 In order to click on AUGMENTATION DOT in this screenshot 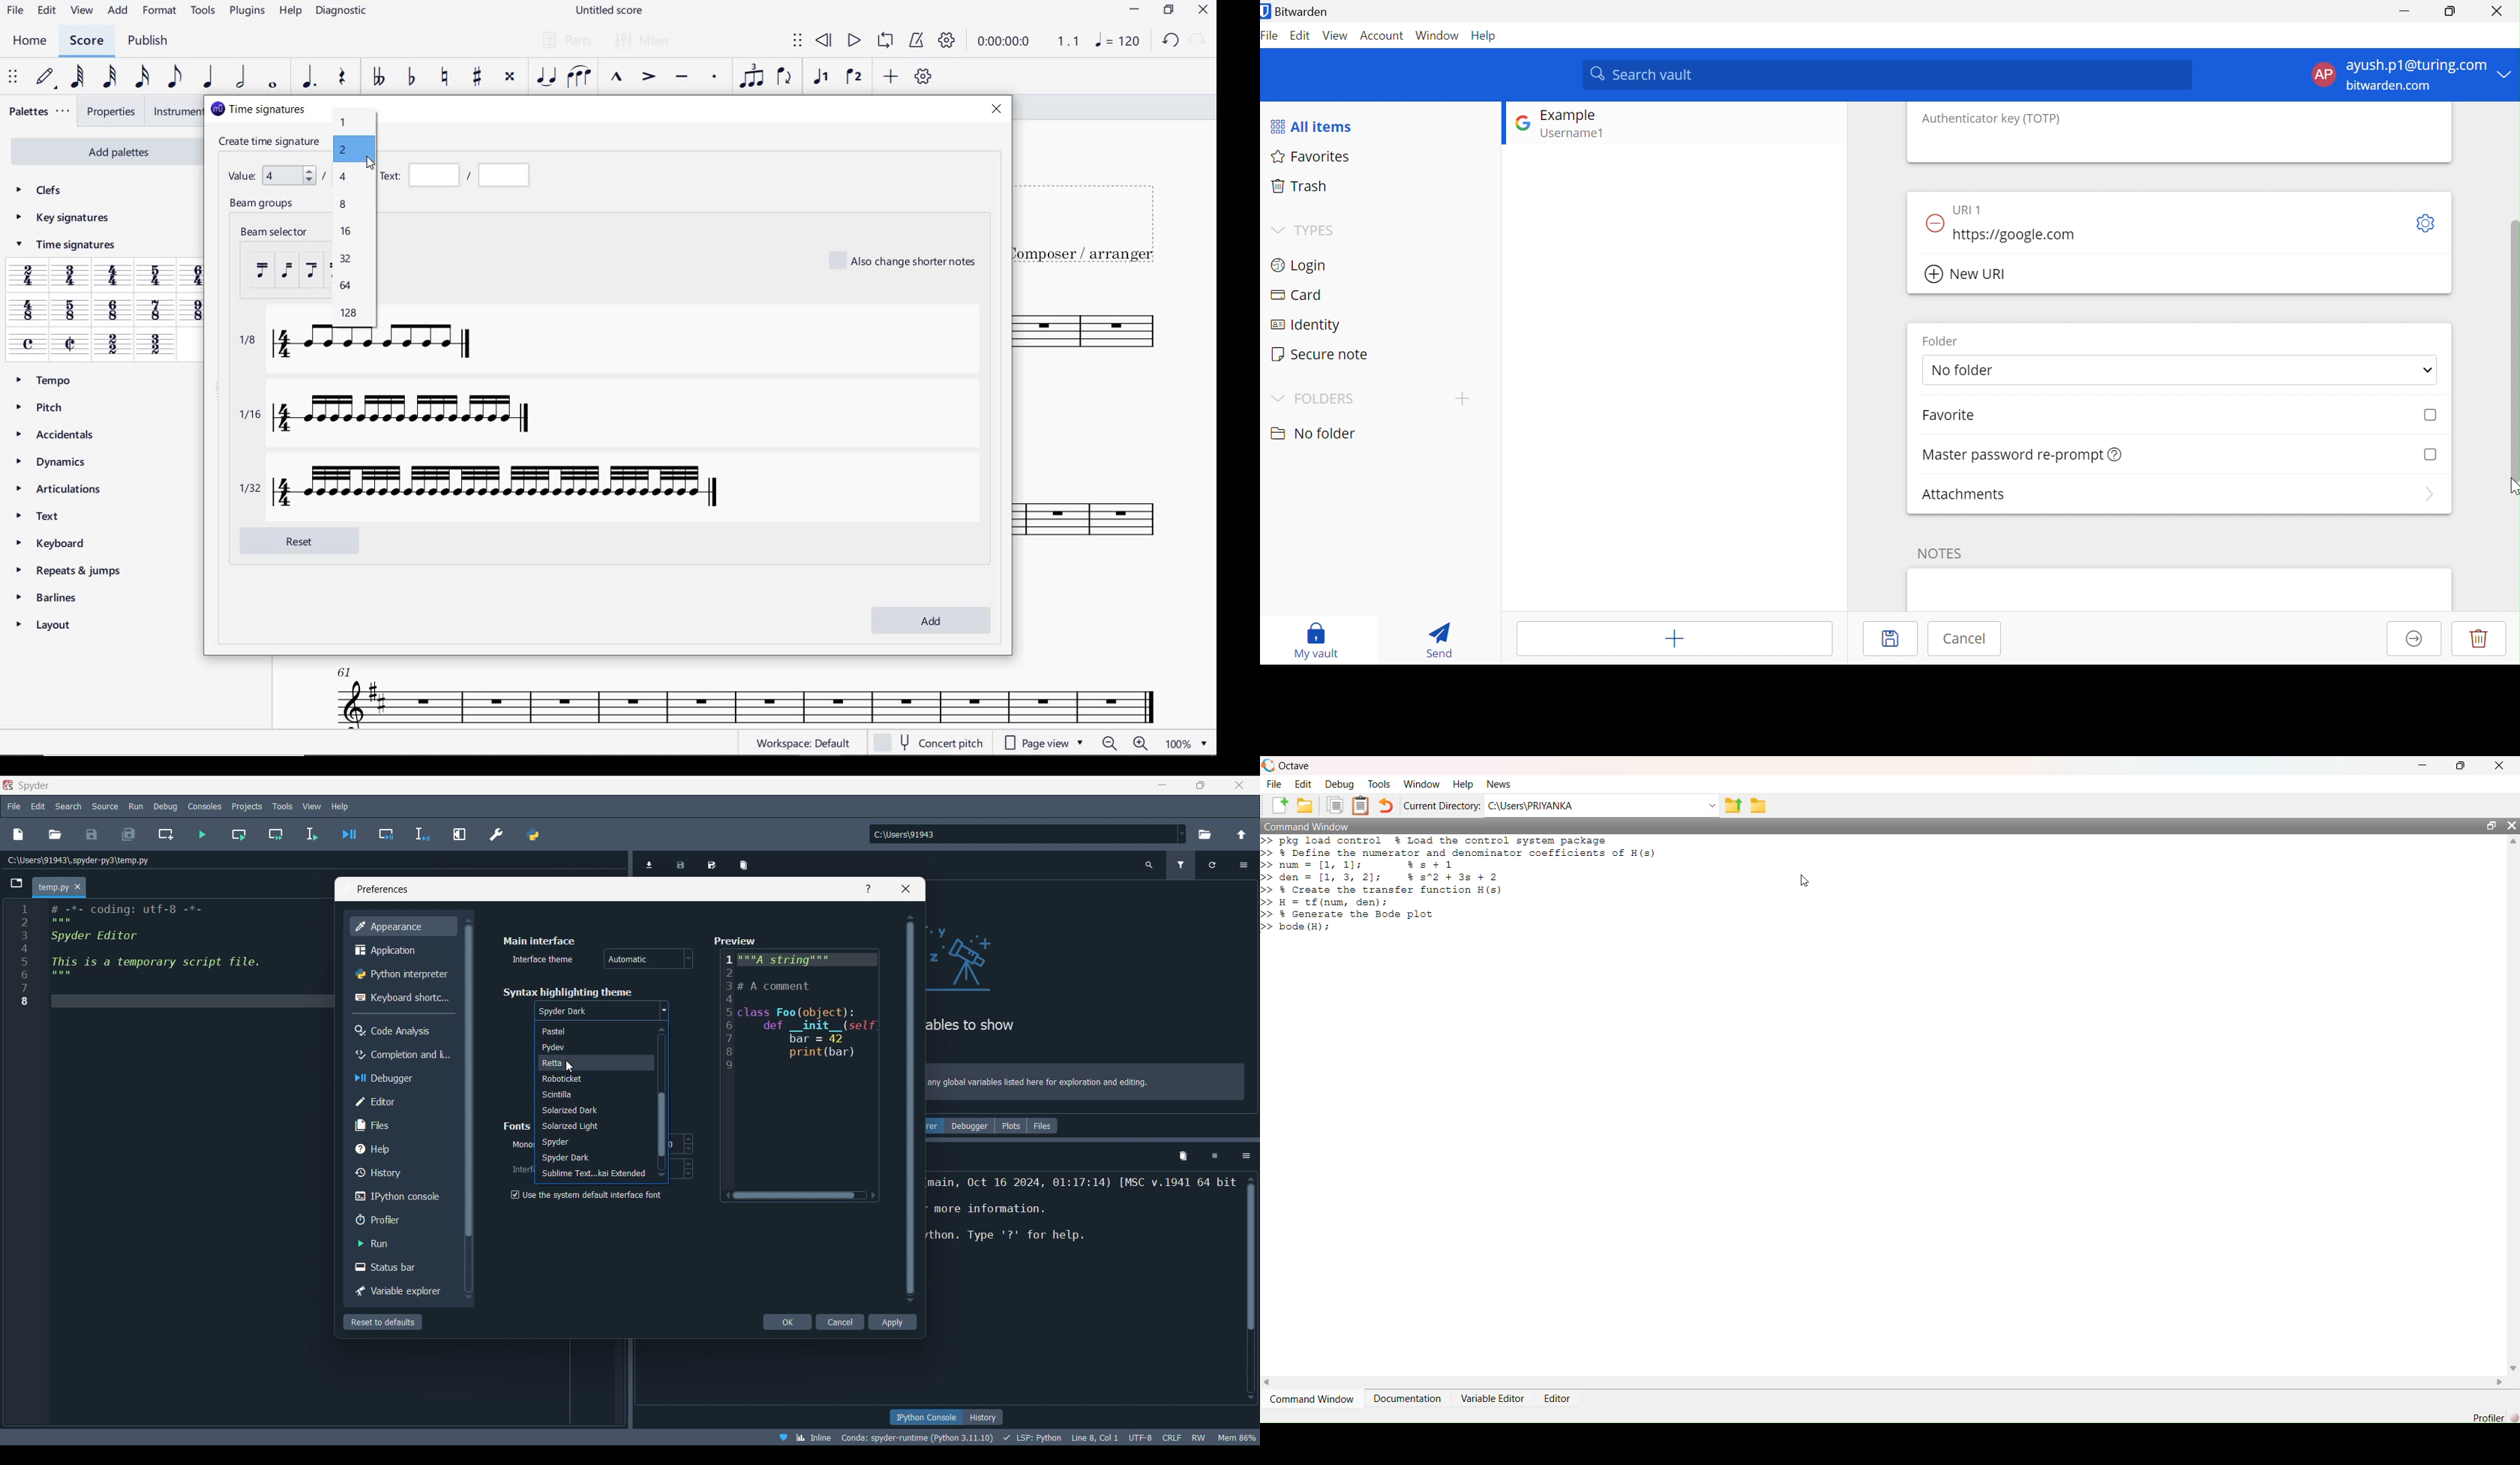, I will do `click(308, 77)`.